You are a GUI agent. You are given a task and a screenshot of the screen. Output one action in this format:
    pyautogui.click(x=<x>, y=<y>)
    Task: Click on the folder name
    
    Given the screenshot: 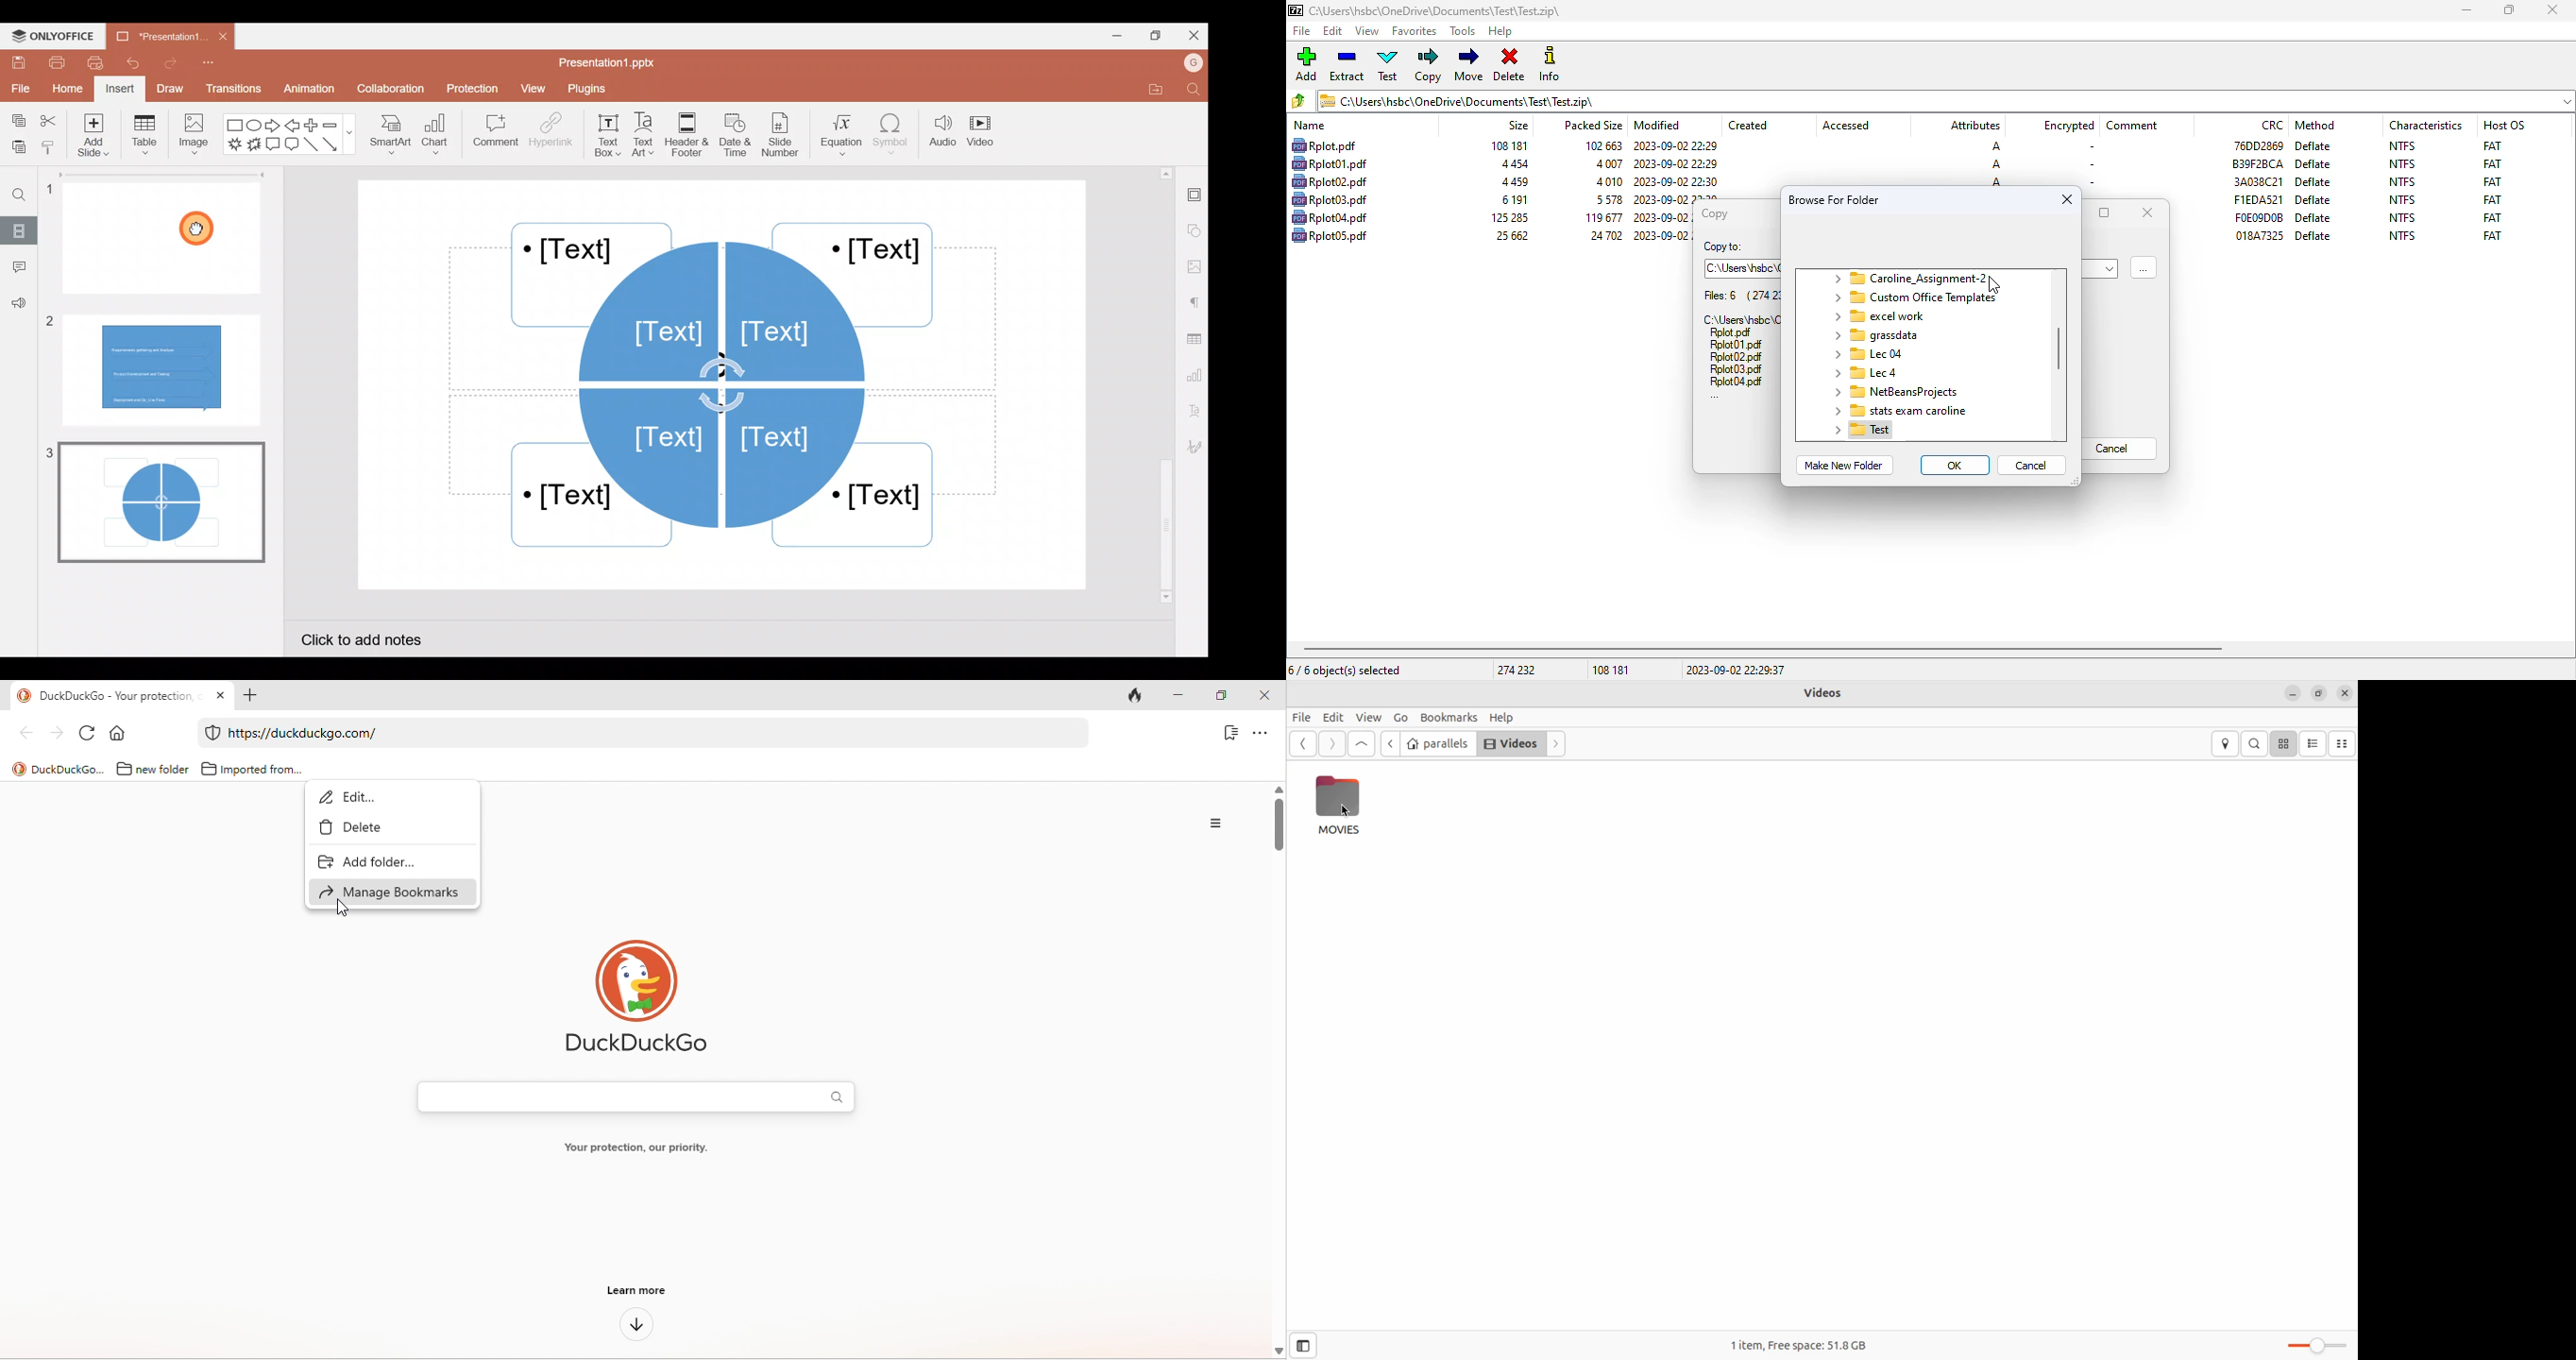 What is the action you would take?
    pyautogui.click(x=1881, y=316)
    